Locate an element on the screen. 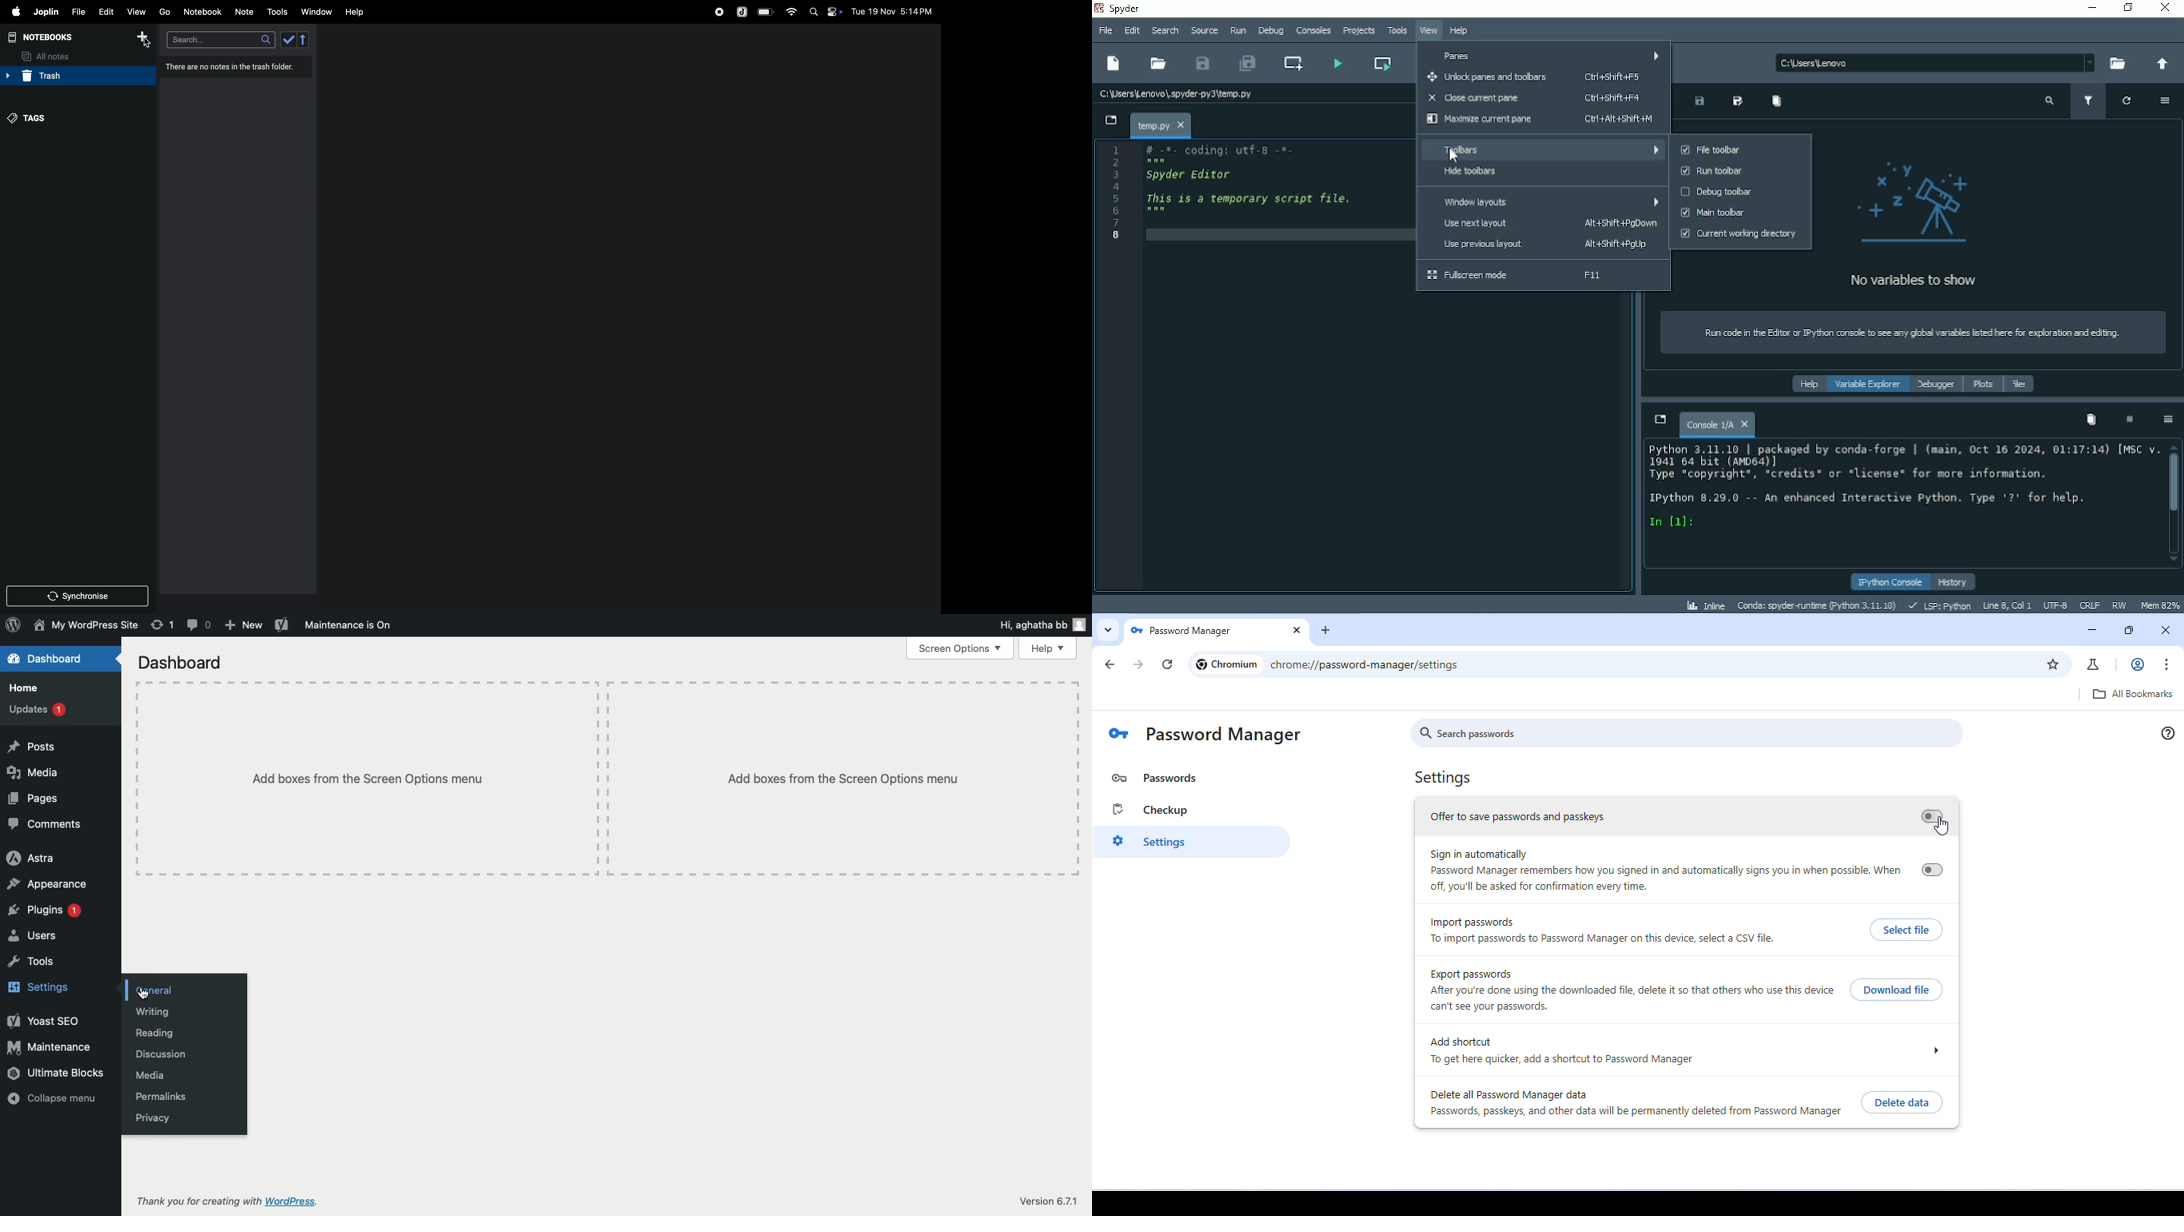 Image resolution: width=2184 pixels, height=1232 pixels. Discussion is located at coordinates (161, 1053).